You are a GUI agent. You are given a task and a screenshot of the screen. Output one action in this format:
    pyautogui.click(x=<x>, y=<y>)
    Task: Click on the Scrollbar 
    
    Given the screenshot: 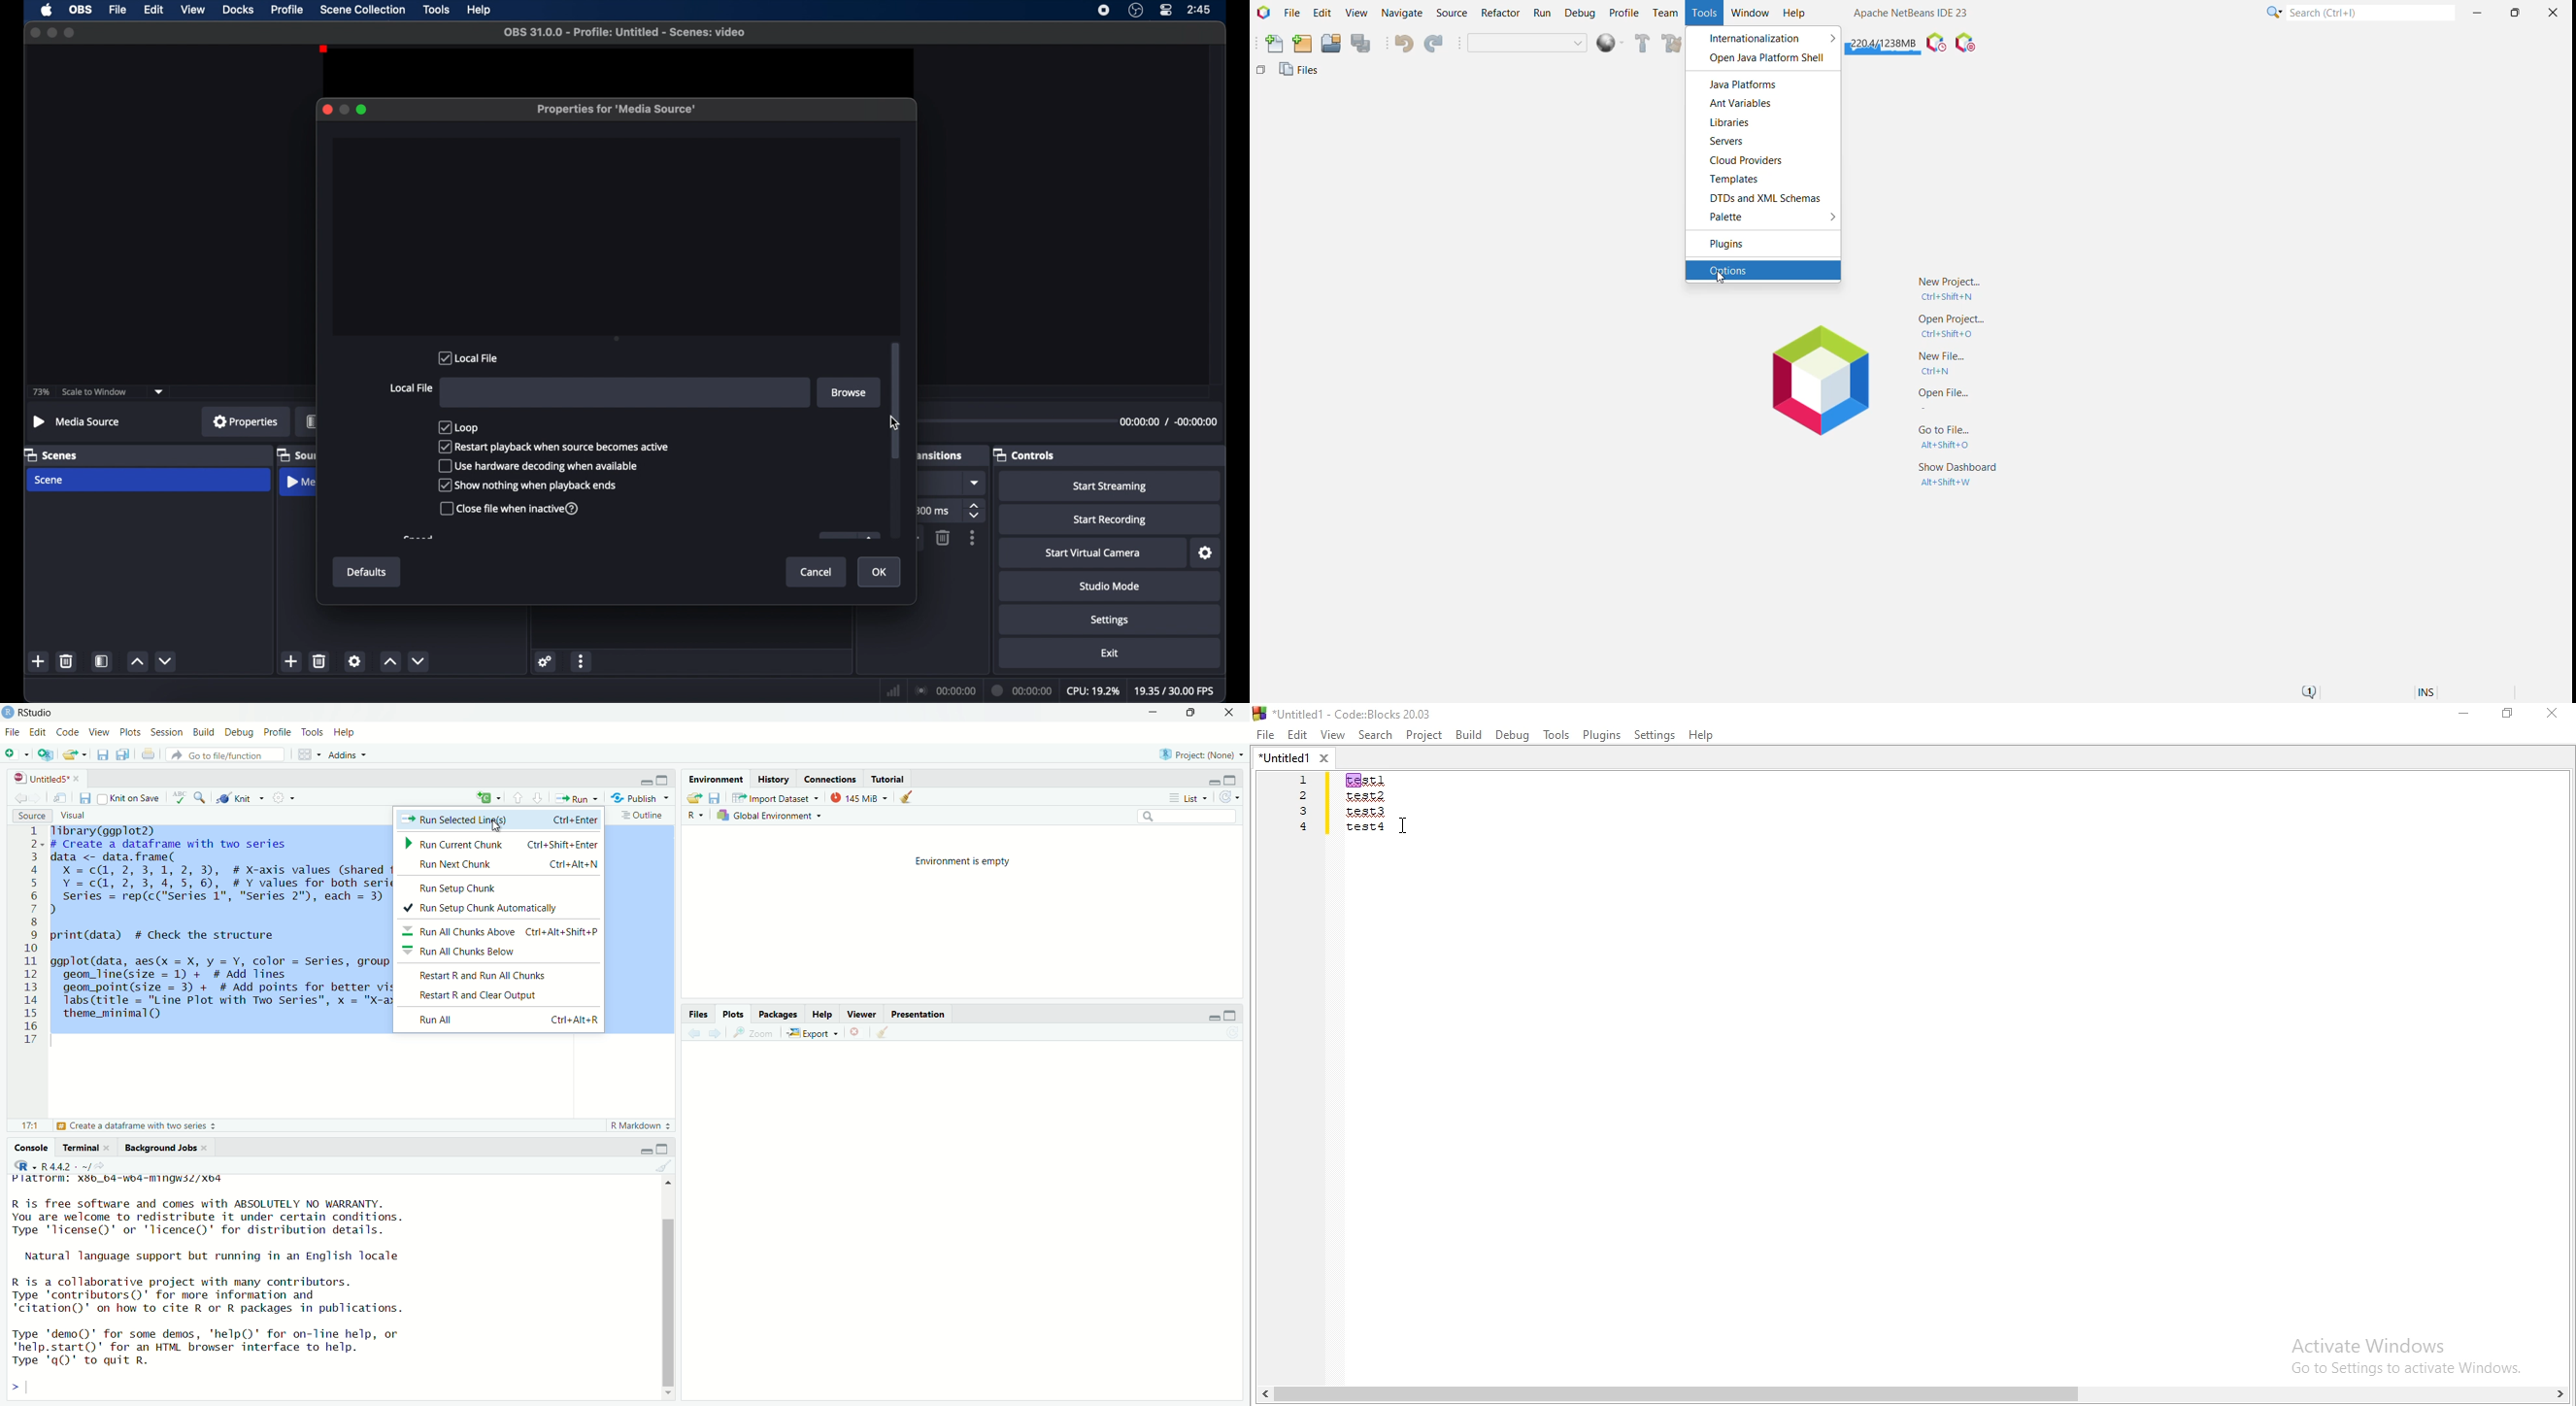 What is the action you would take?
    pyautogui.click(x=668, y=1292)
    